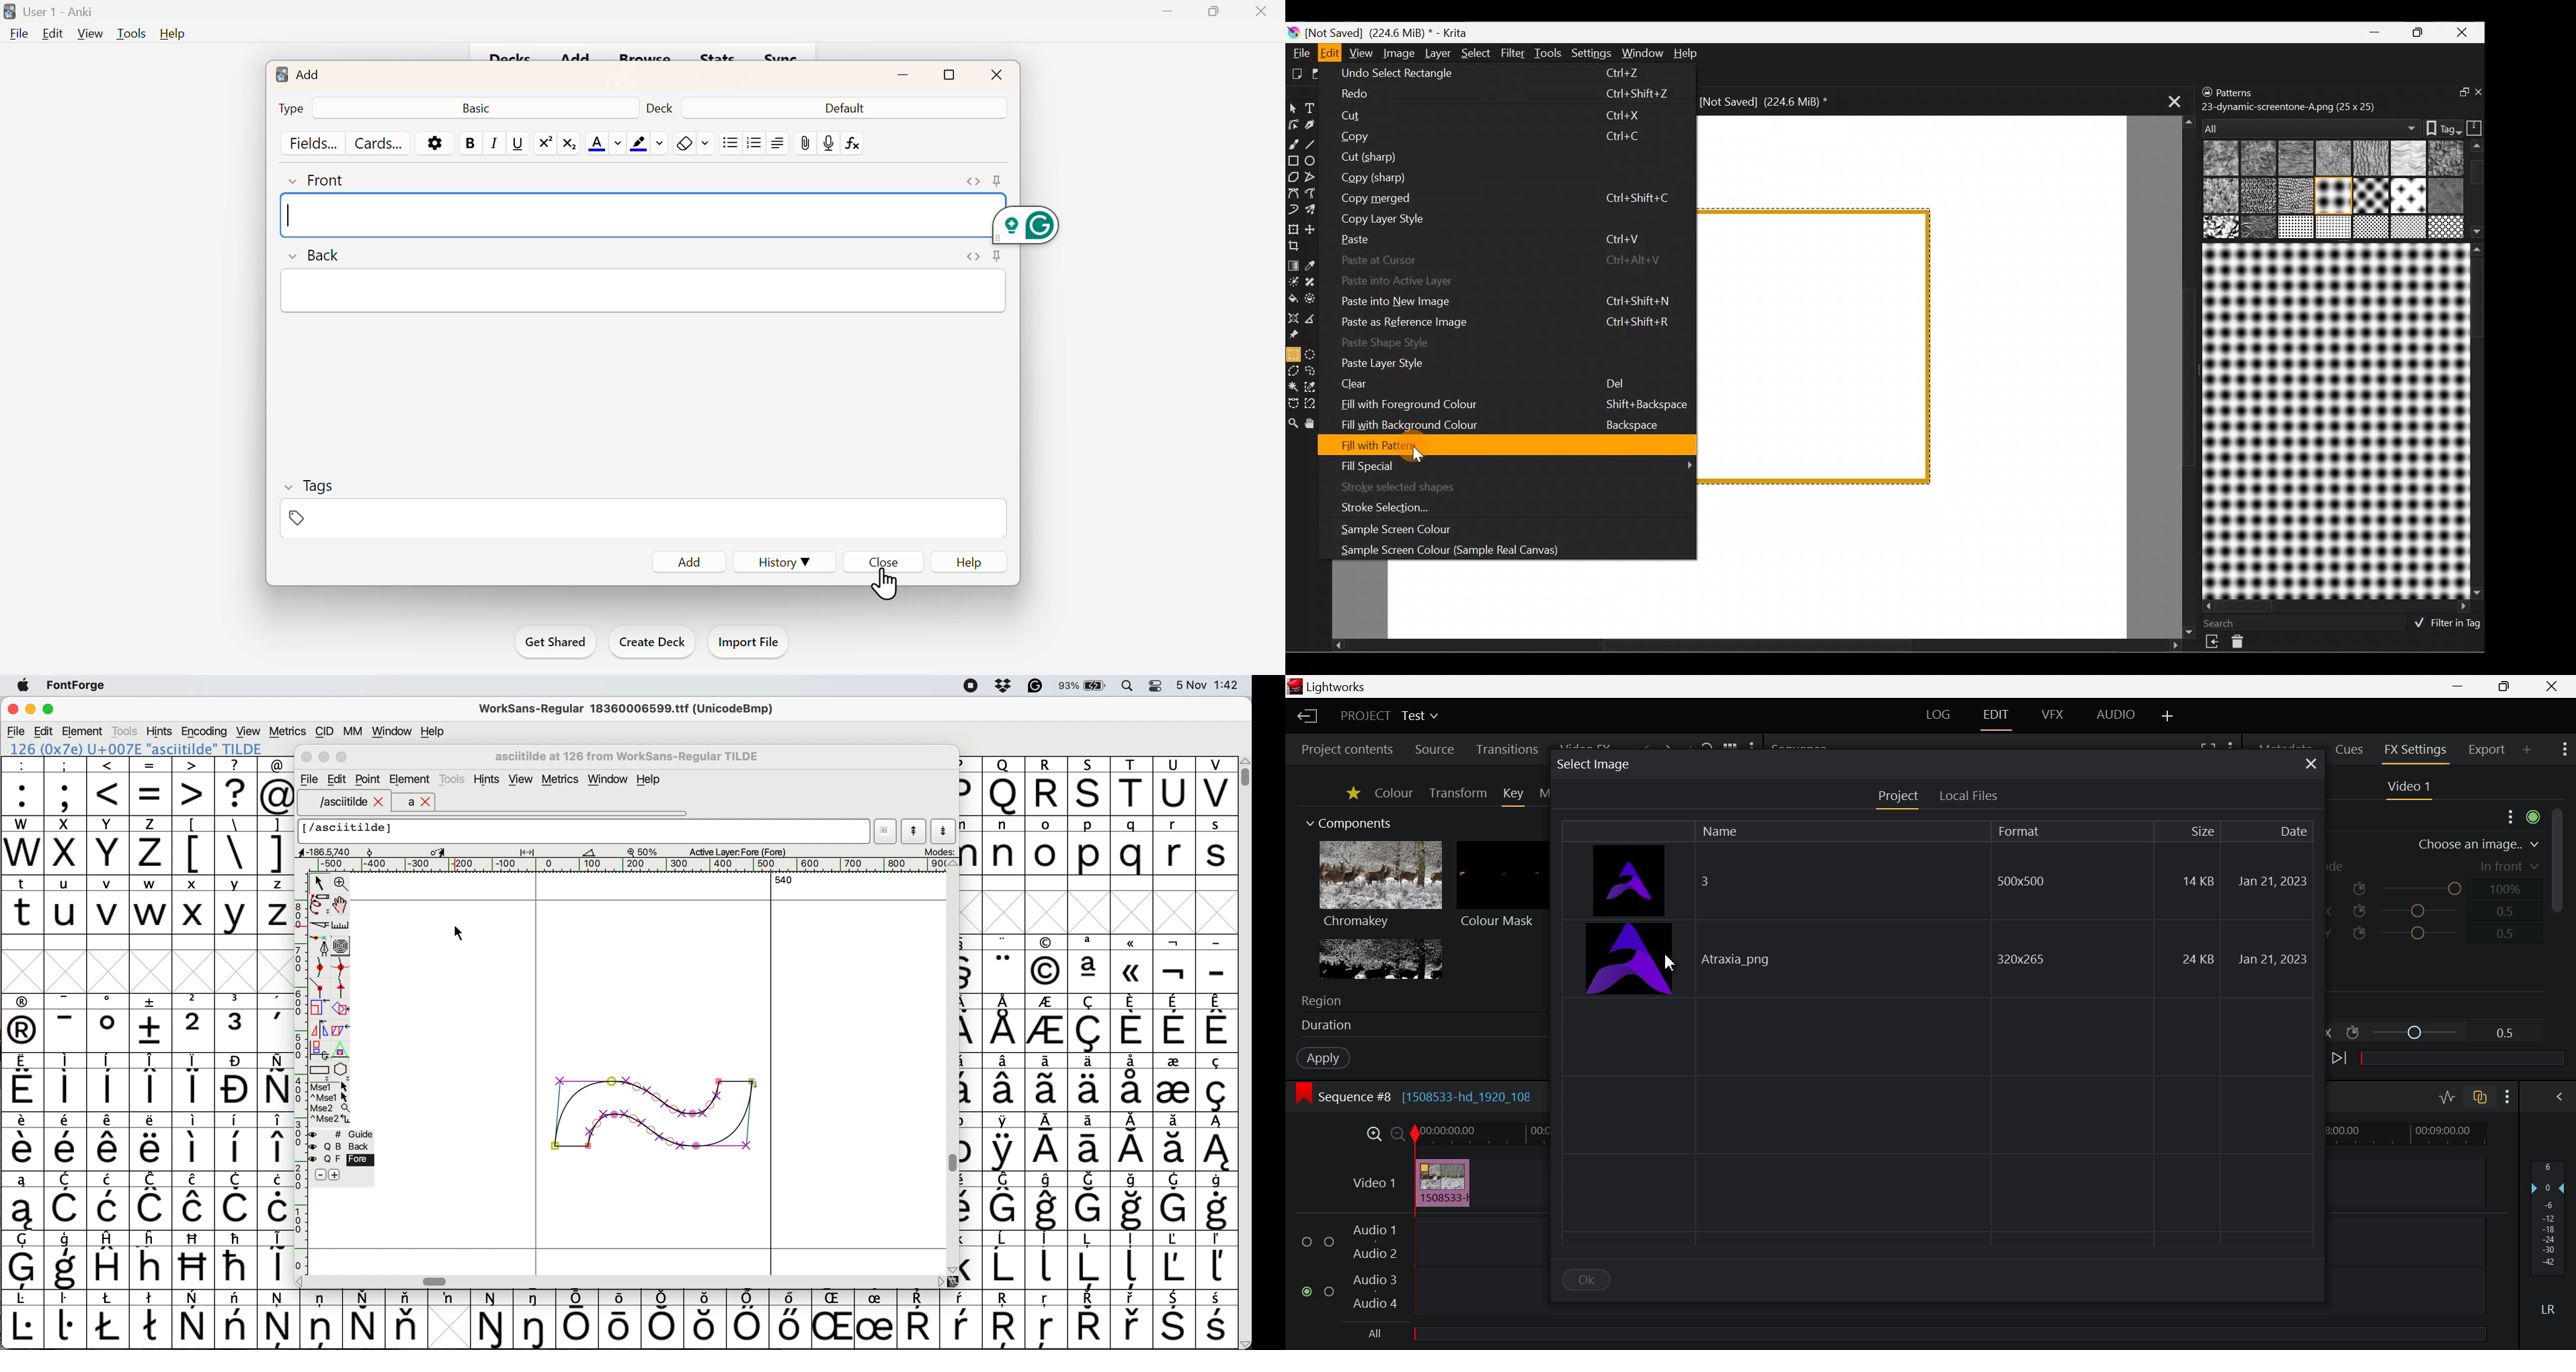 The image size is (2576, 1372). Describe the element at coordinates (1397, 53) in the screenshot. I see `Image` at that location.